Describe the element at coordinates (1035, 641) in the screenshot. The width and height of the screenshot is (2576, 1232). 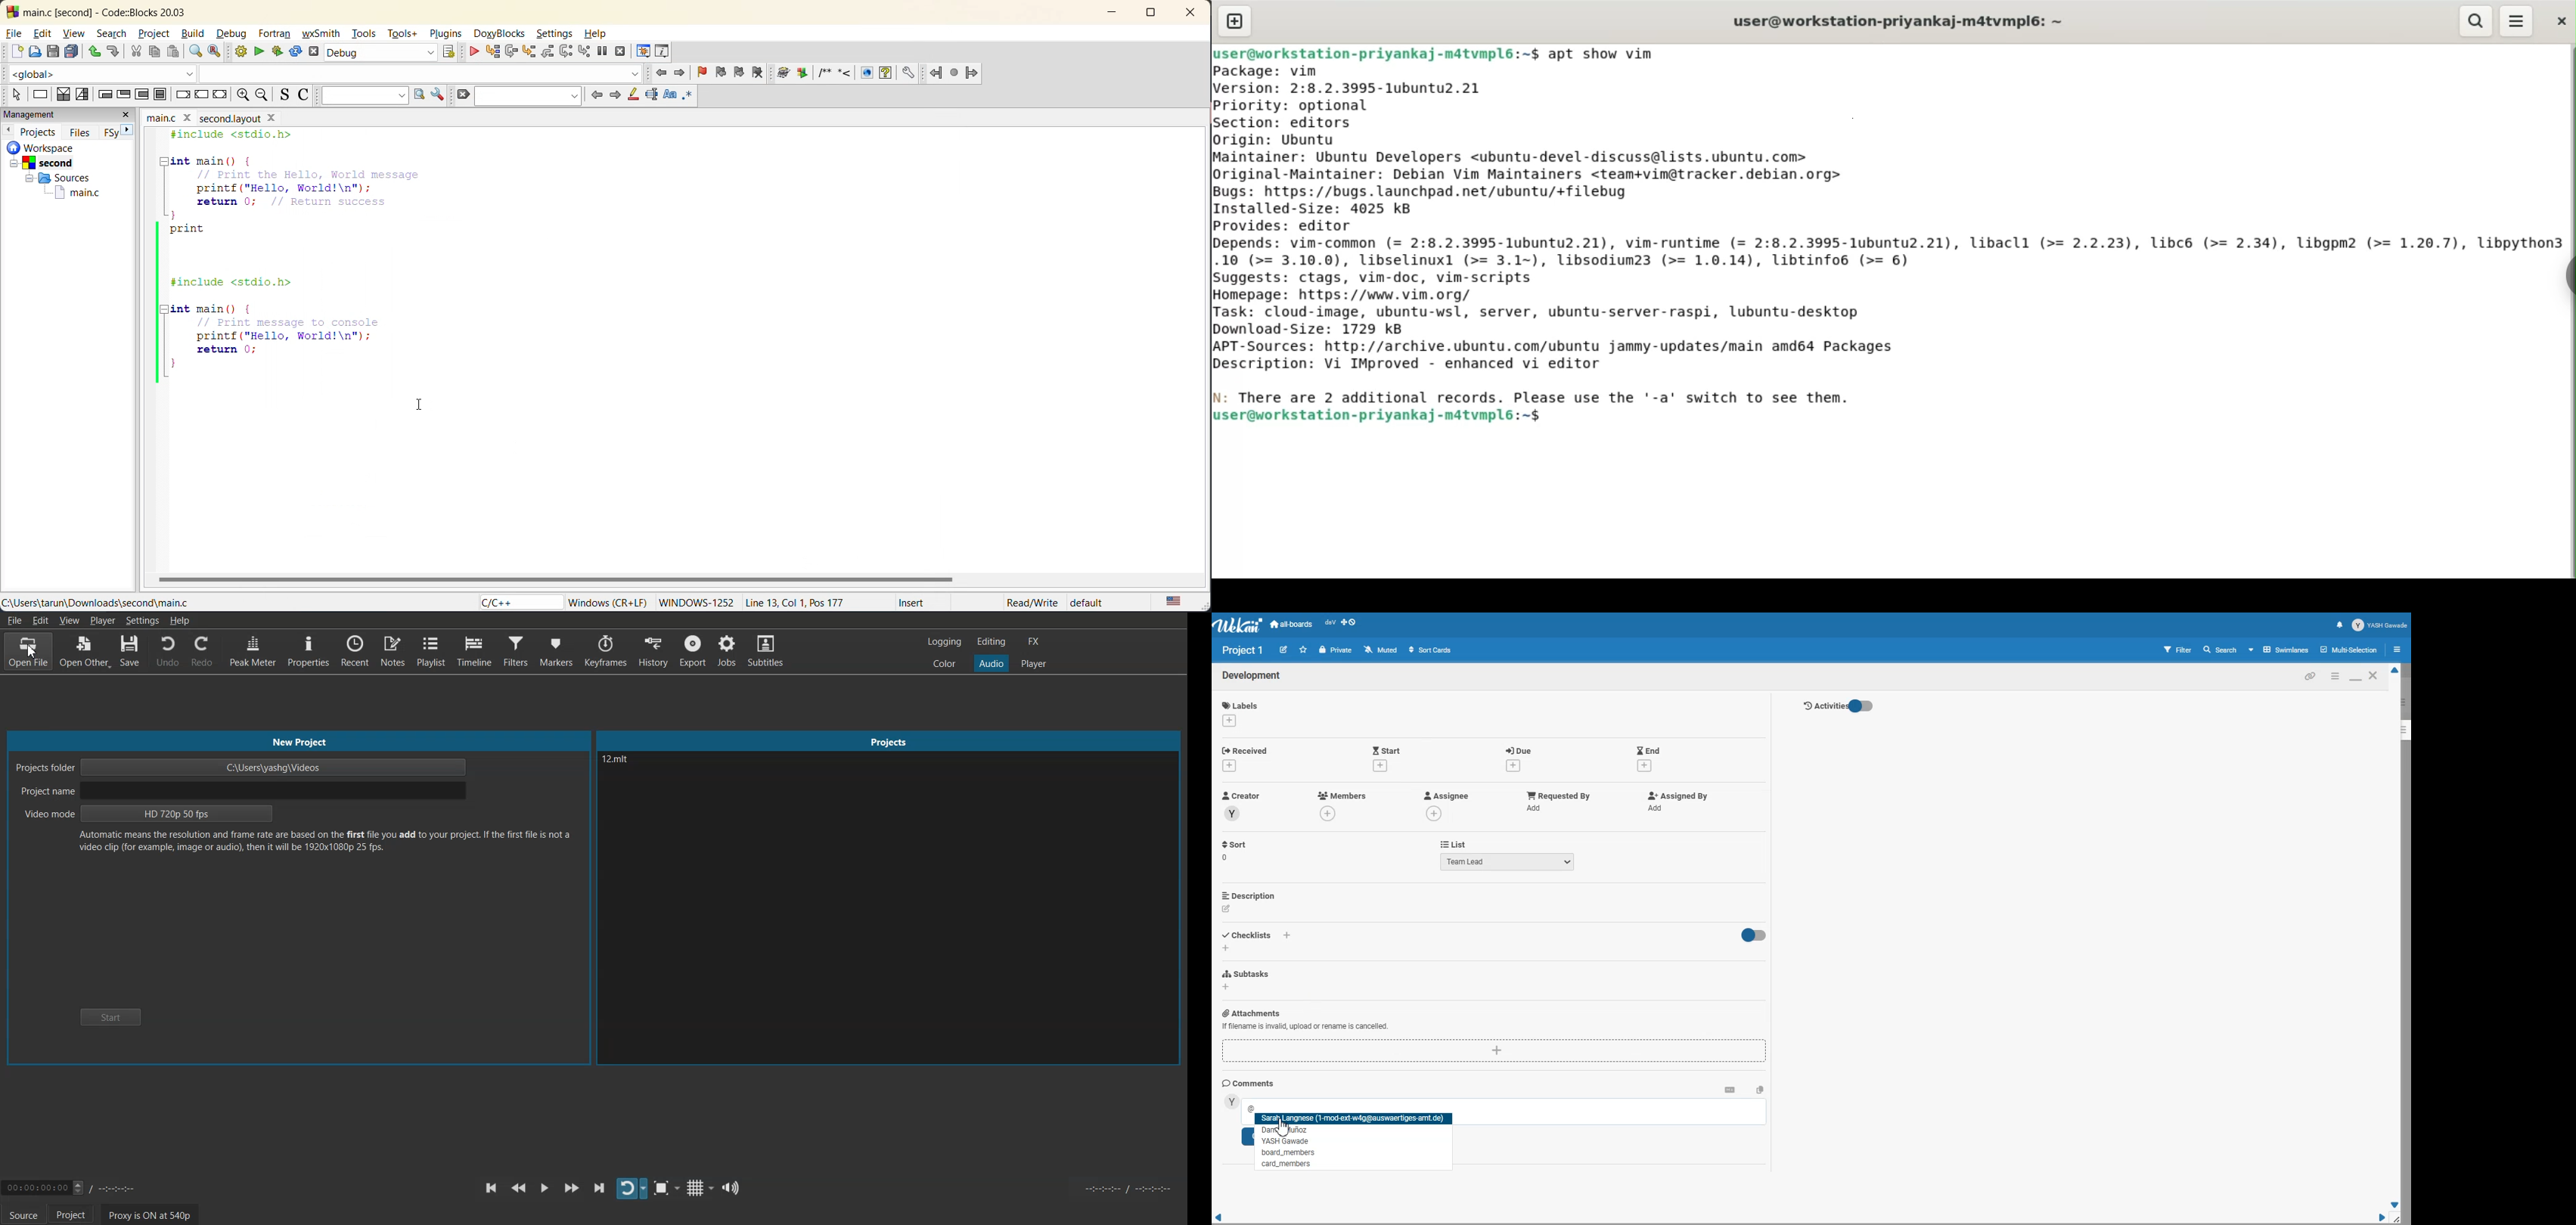
I see `FX` at that location.